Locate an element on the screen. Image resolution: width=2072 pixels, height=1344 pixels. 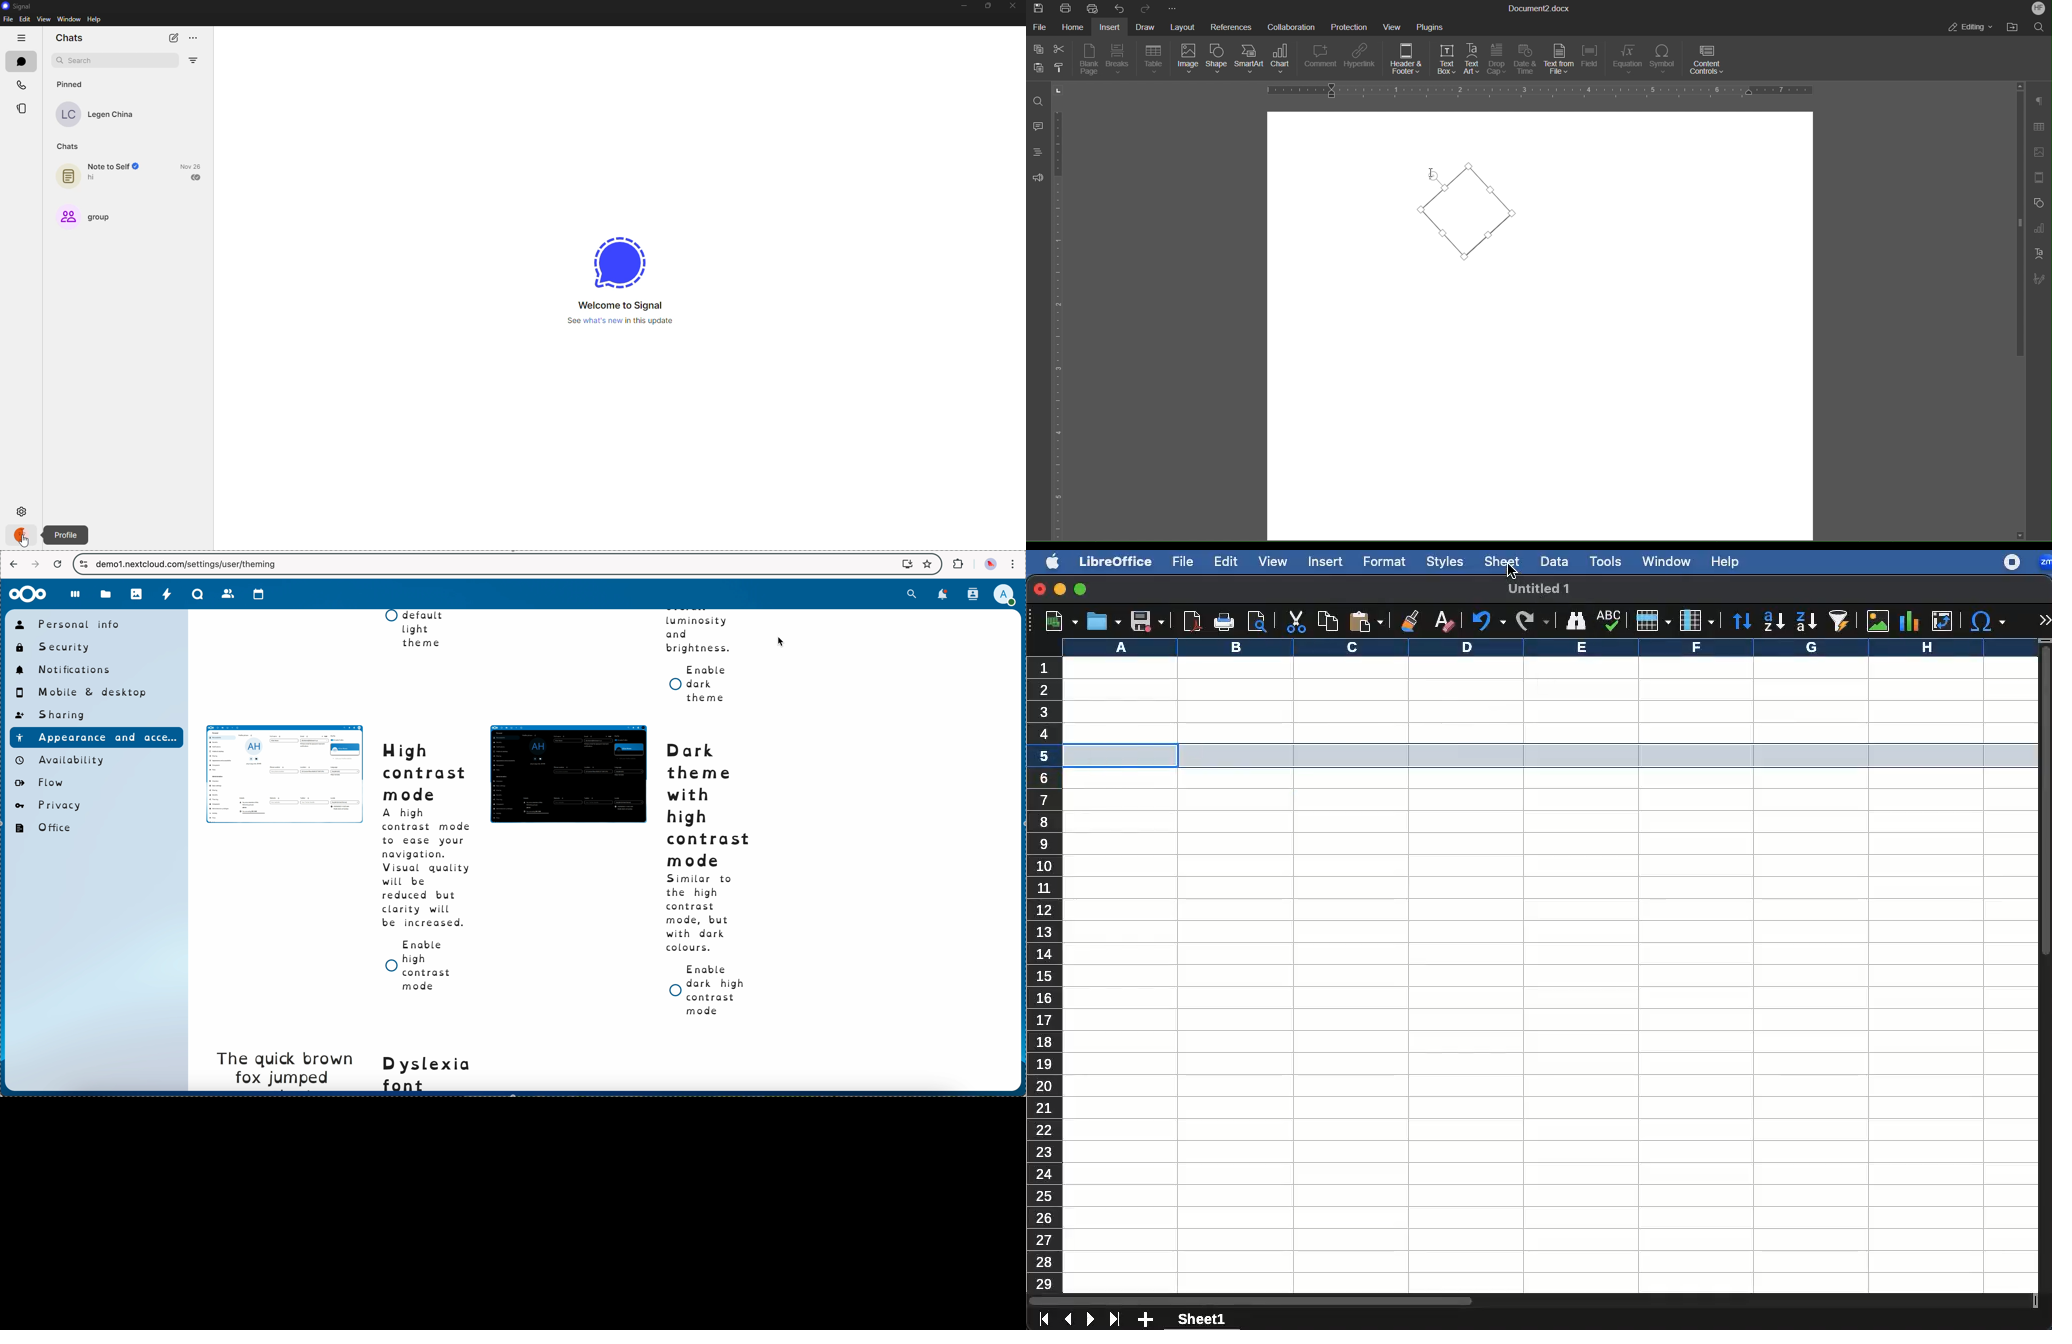
cursor is located at coordinates (784, 642).